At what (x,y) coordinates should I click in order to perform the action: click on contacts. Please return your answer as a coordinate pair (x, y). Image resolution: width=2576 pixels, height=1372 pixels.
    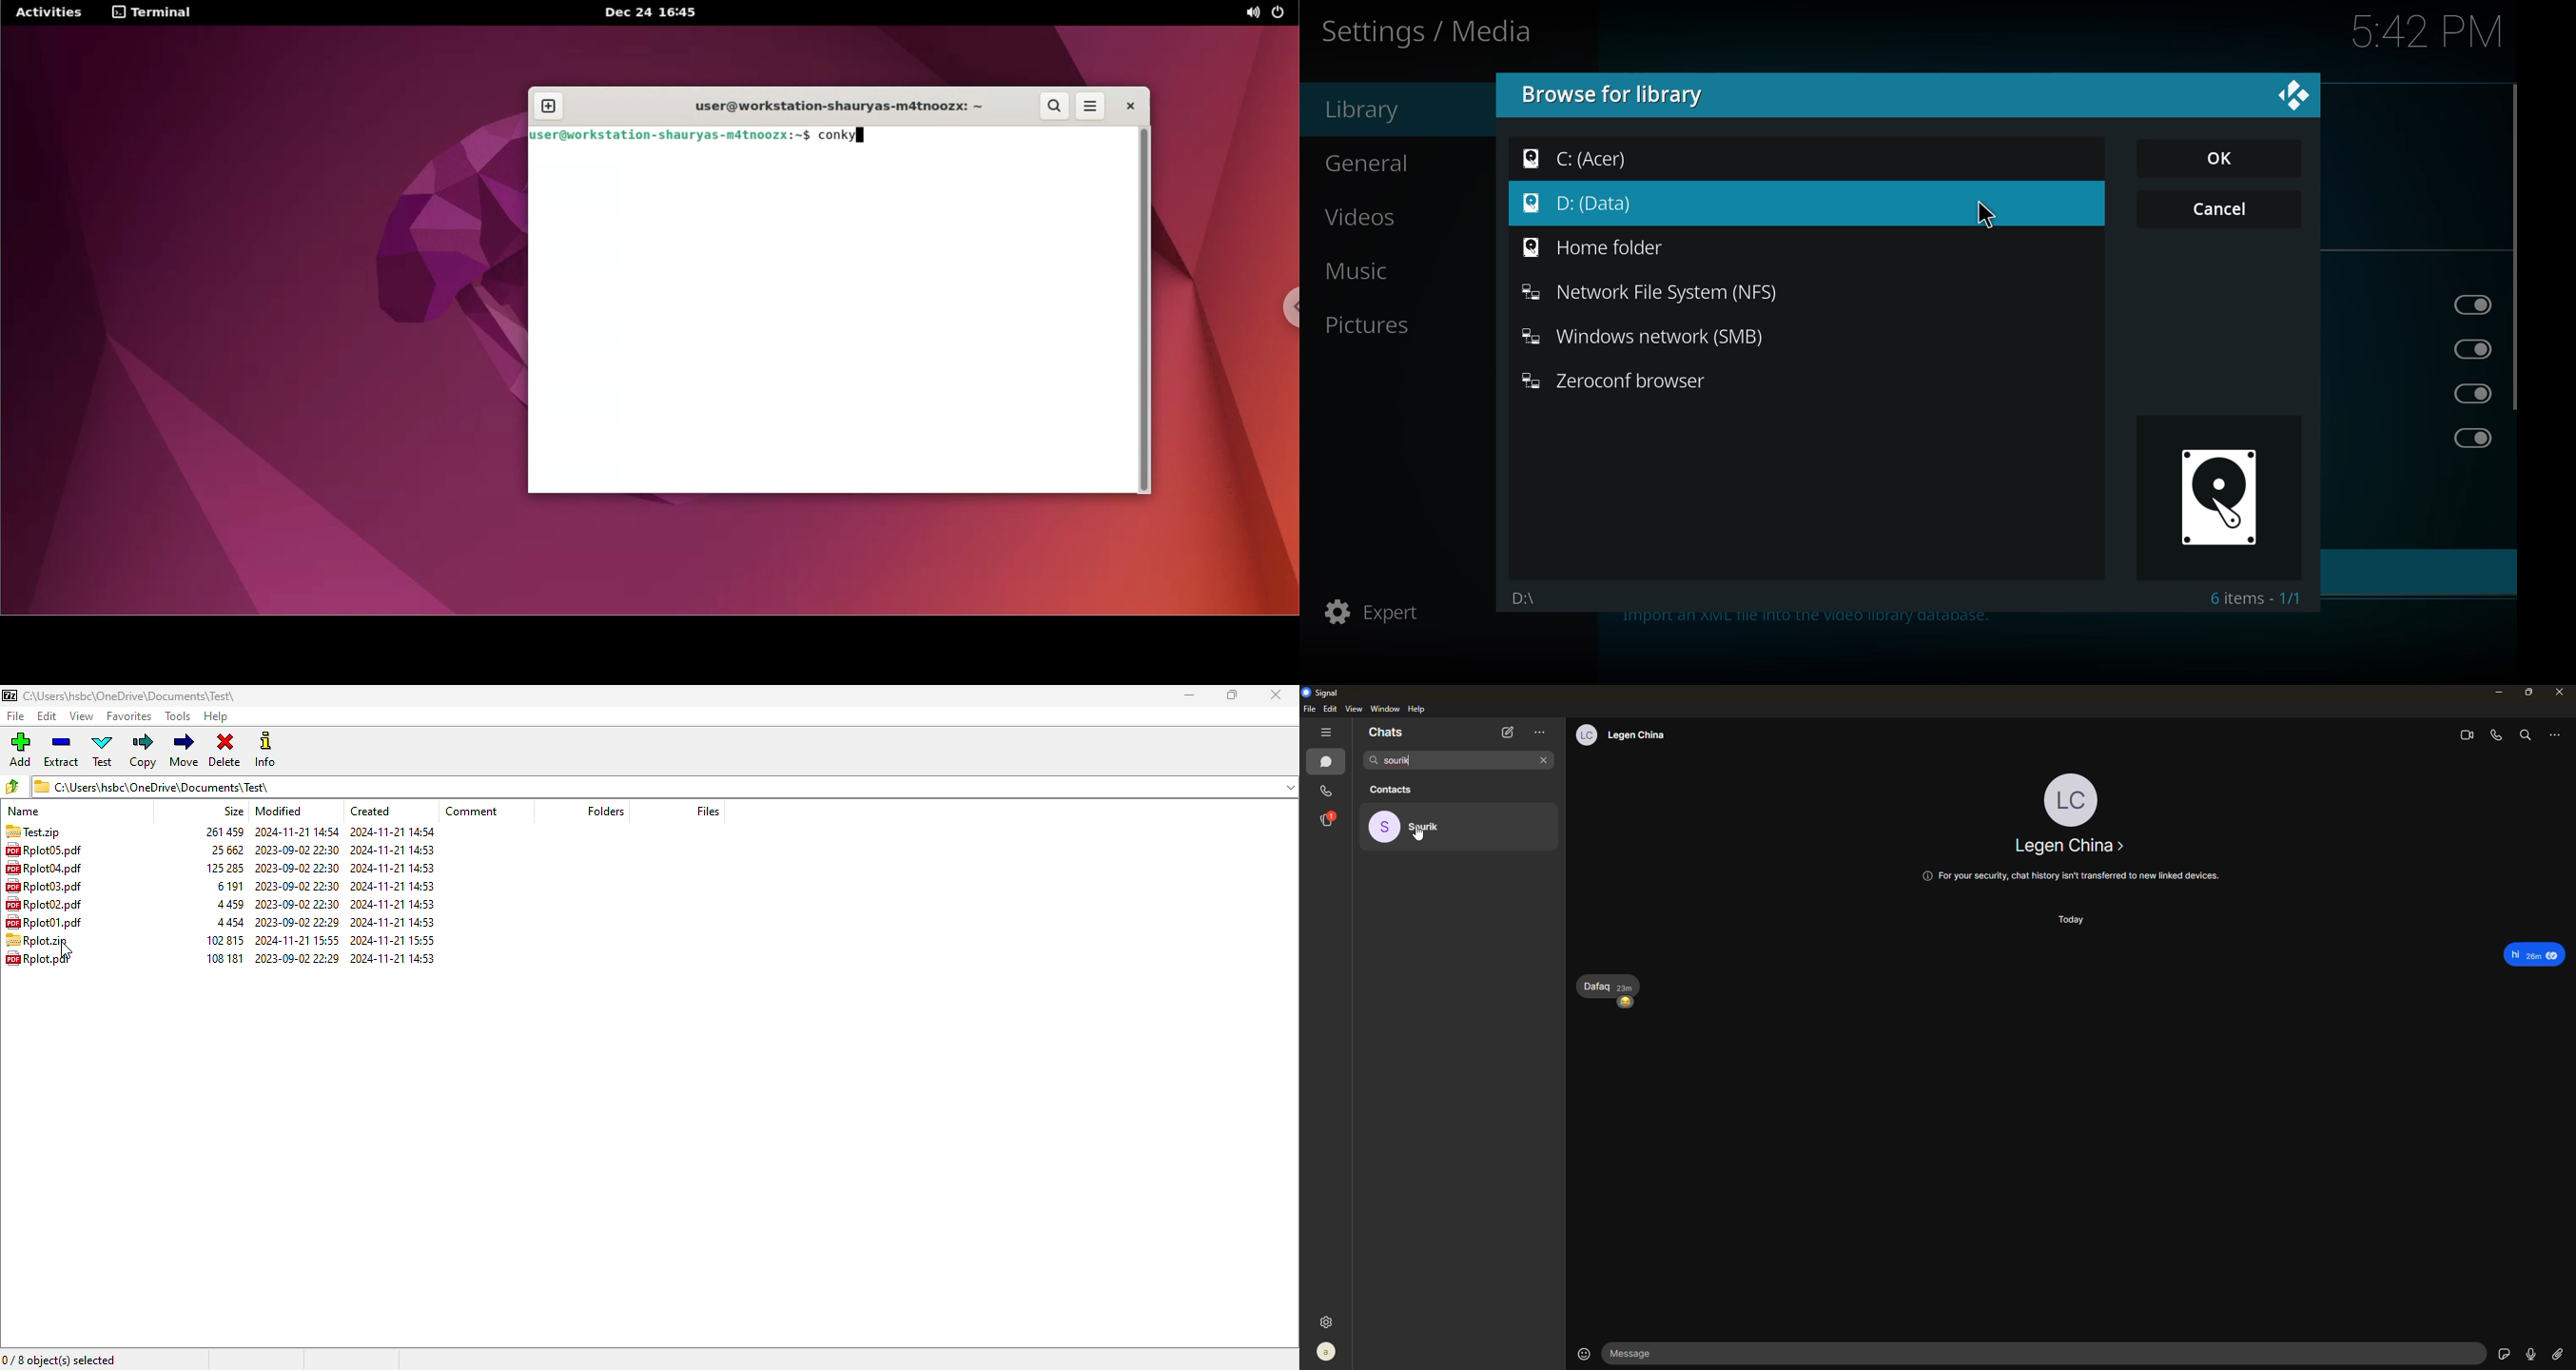
    Looking at the image, I should click on (1424, 788).